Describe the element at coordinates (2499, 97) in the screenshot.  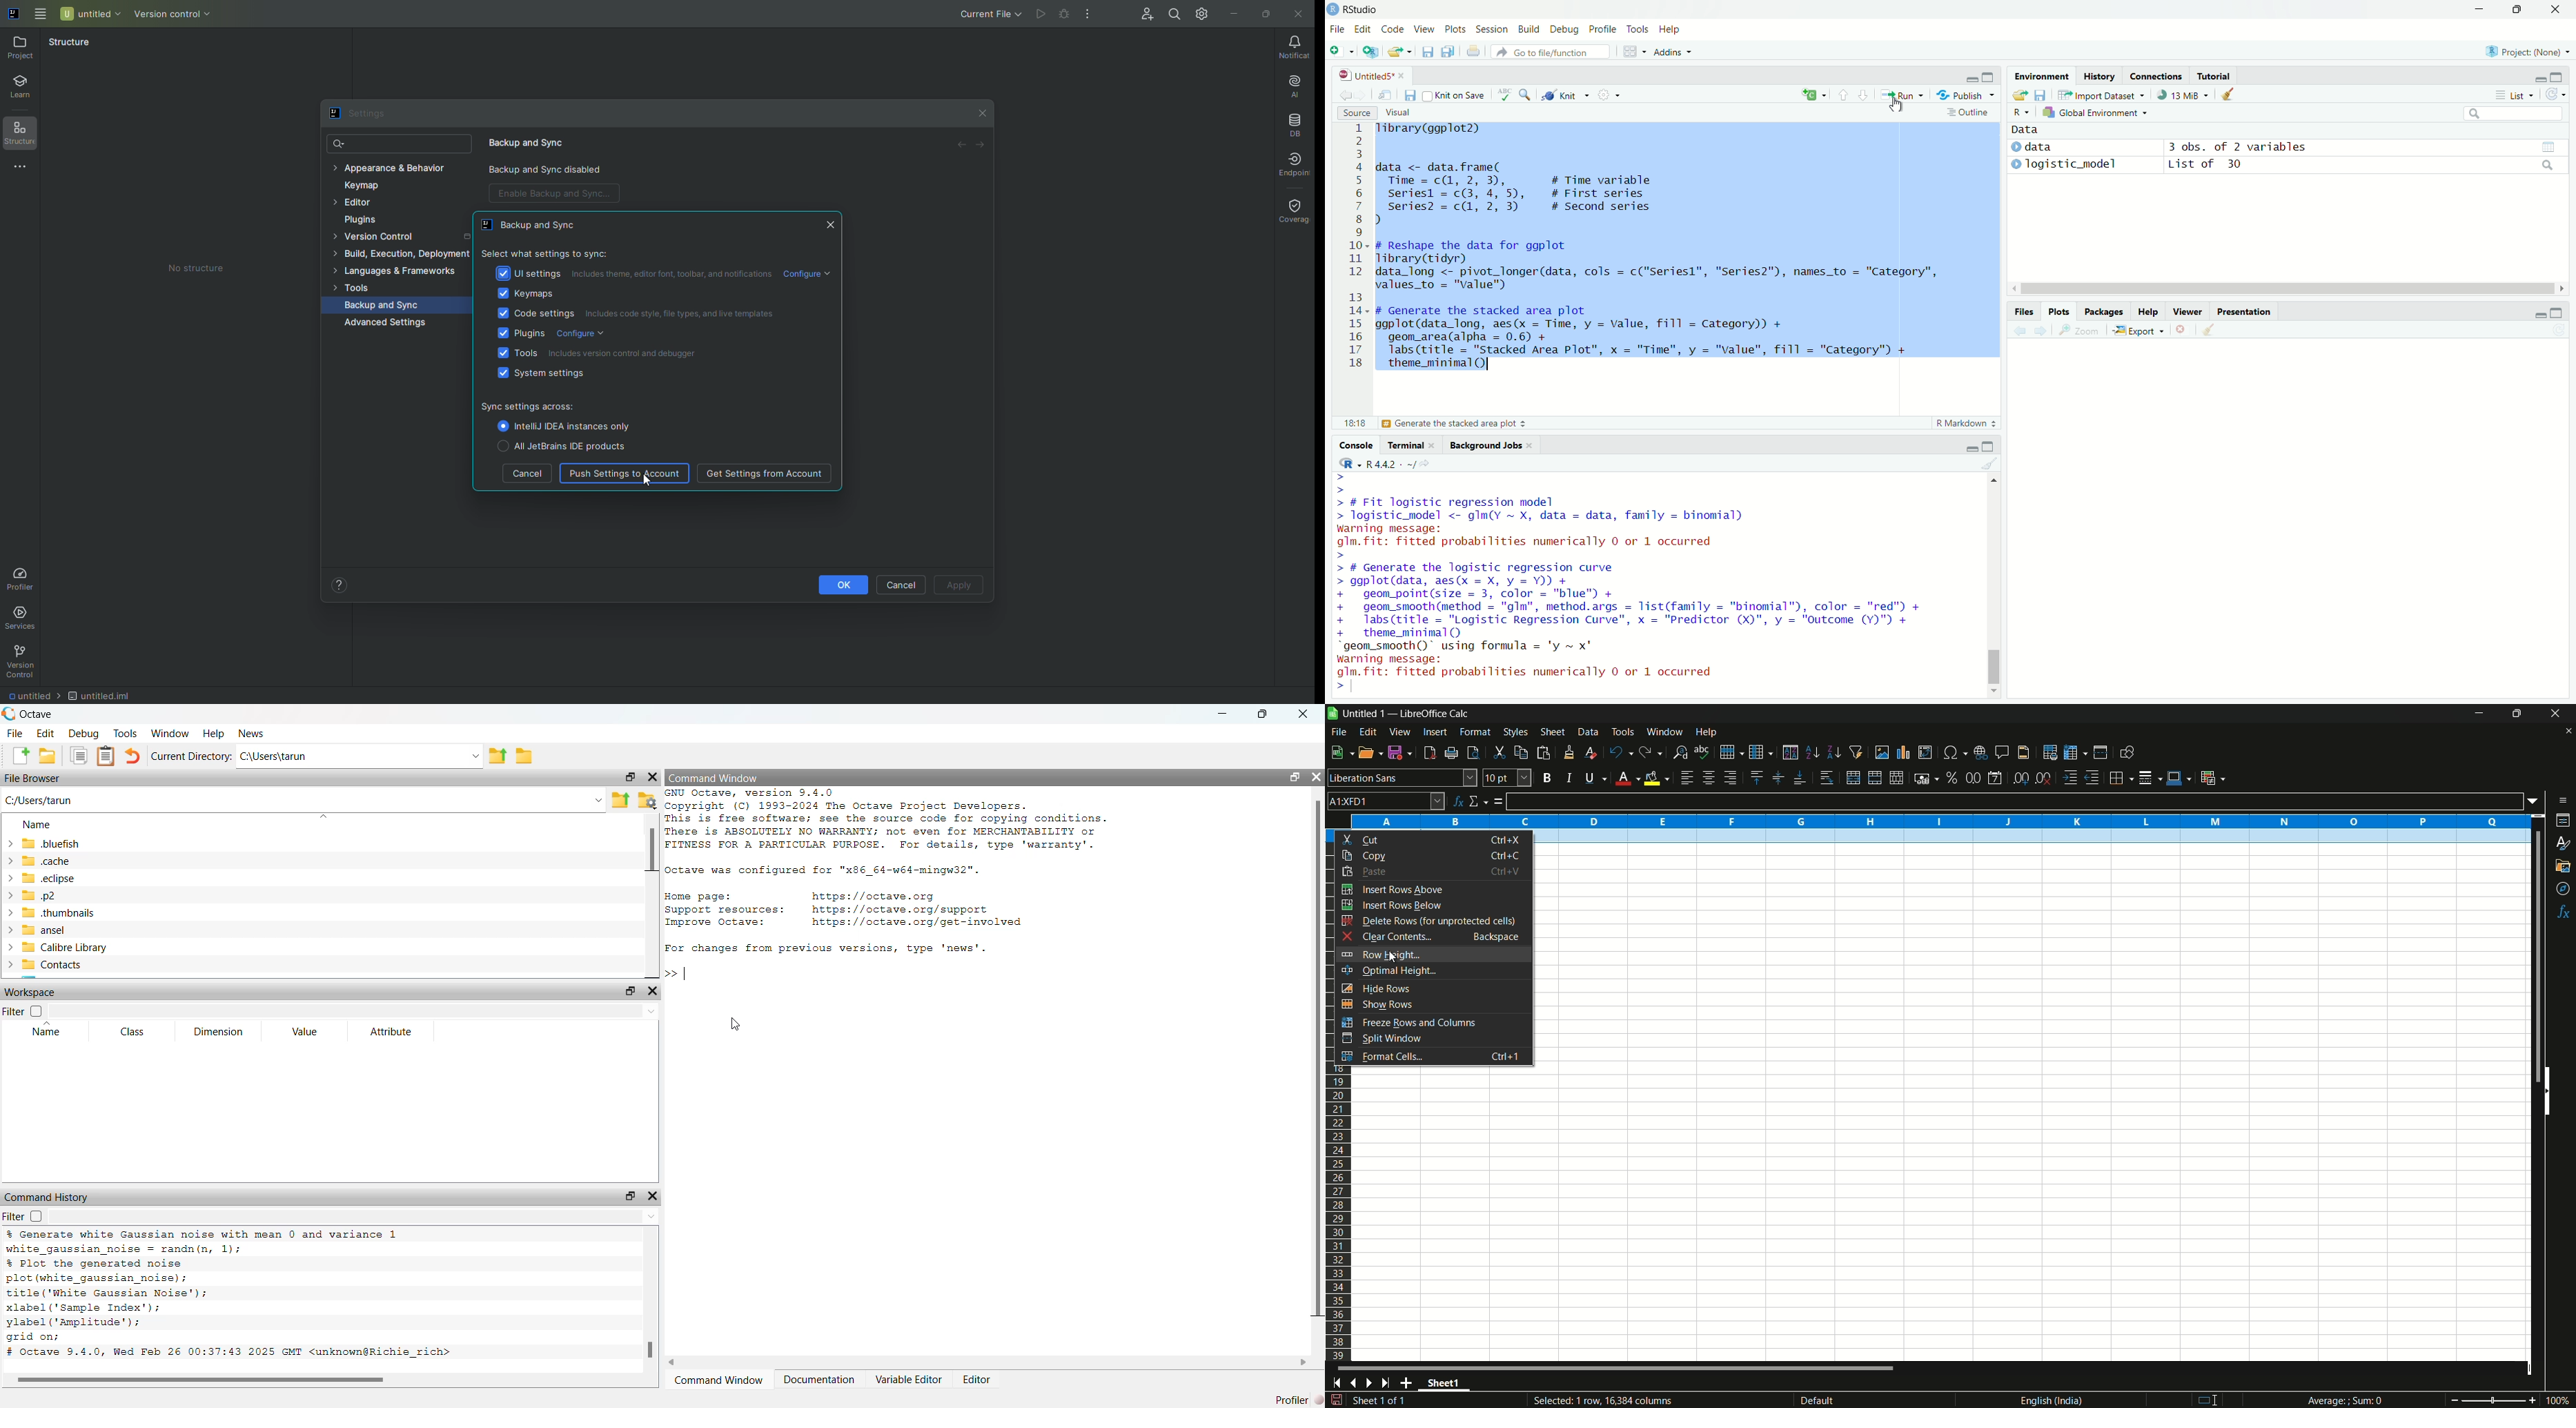
I see `more` at that location.